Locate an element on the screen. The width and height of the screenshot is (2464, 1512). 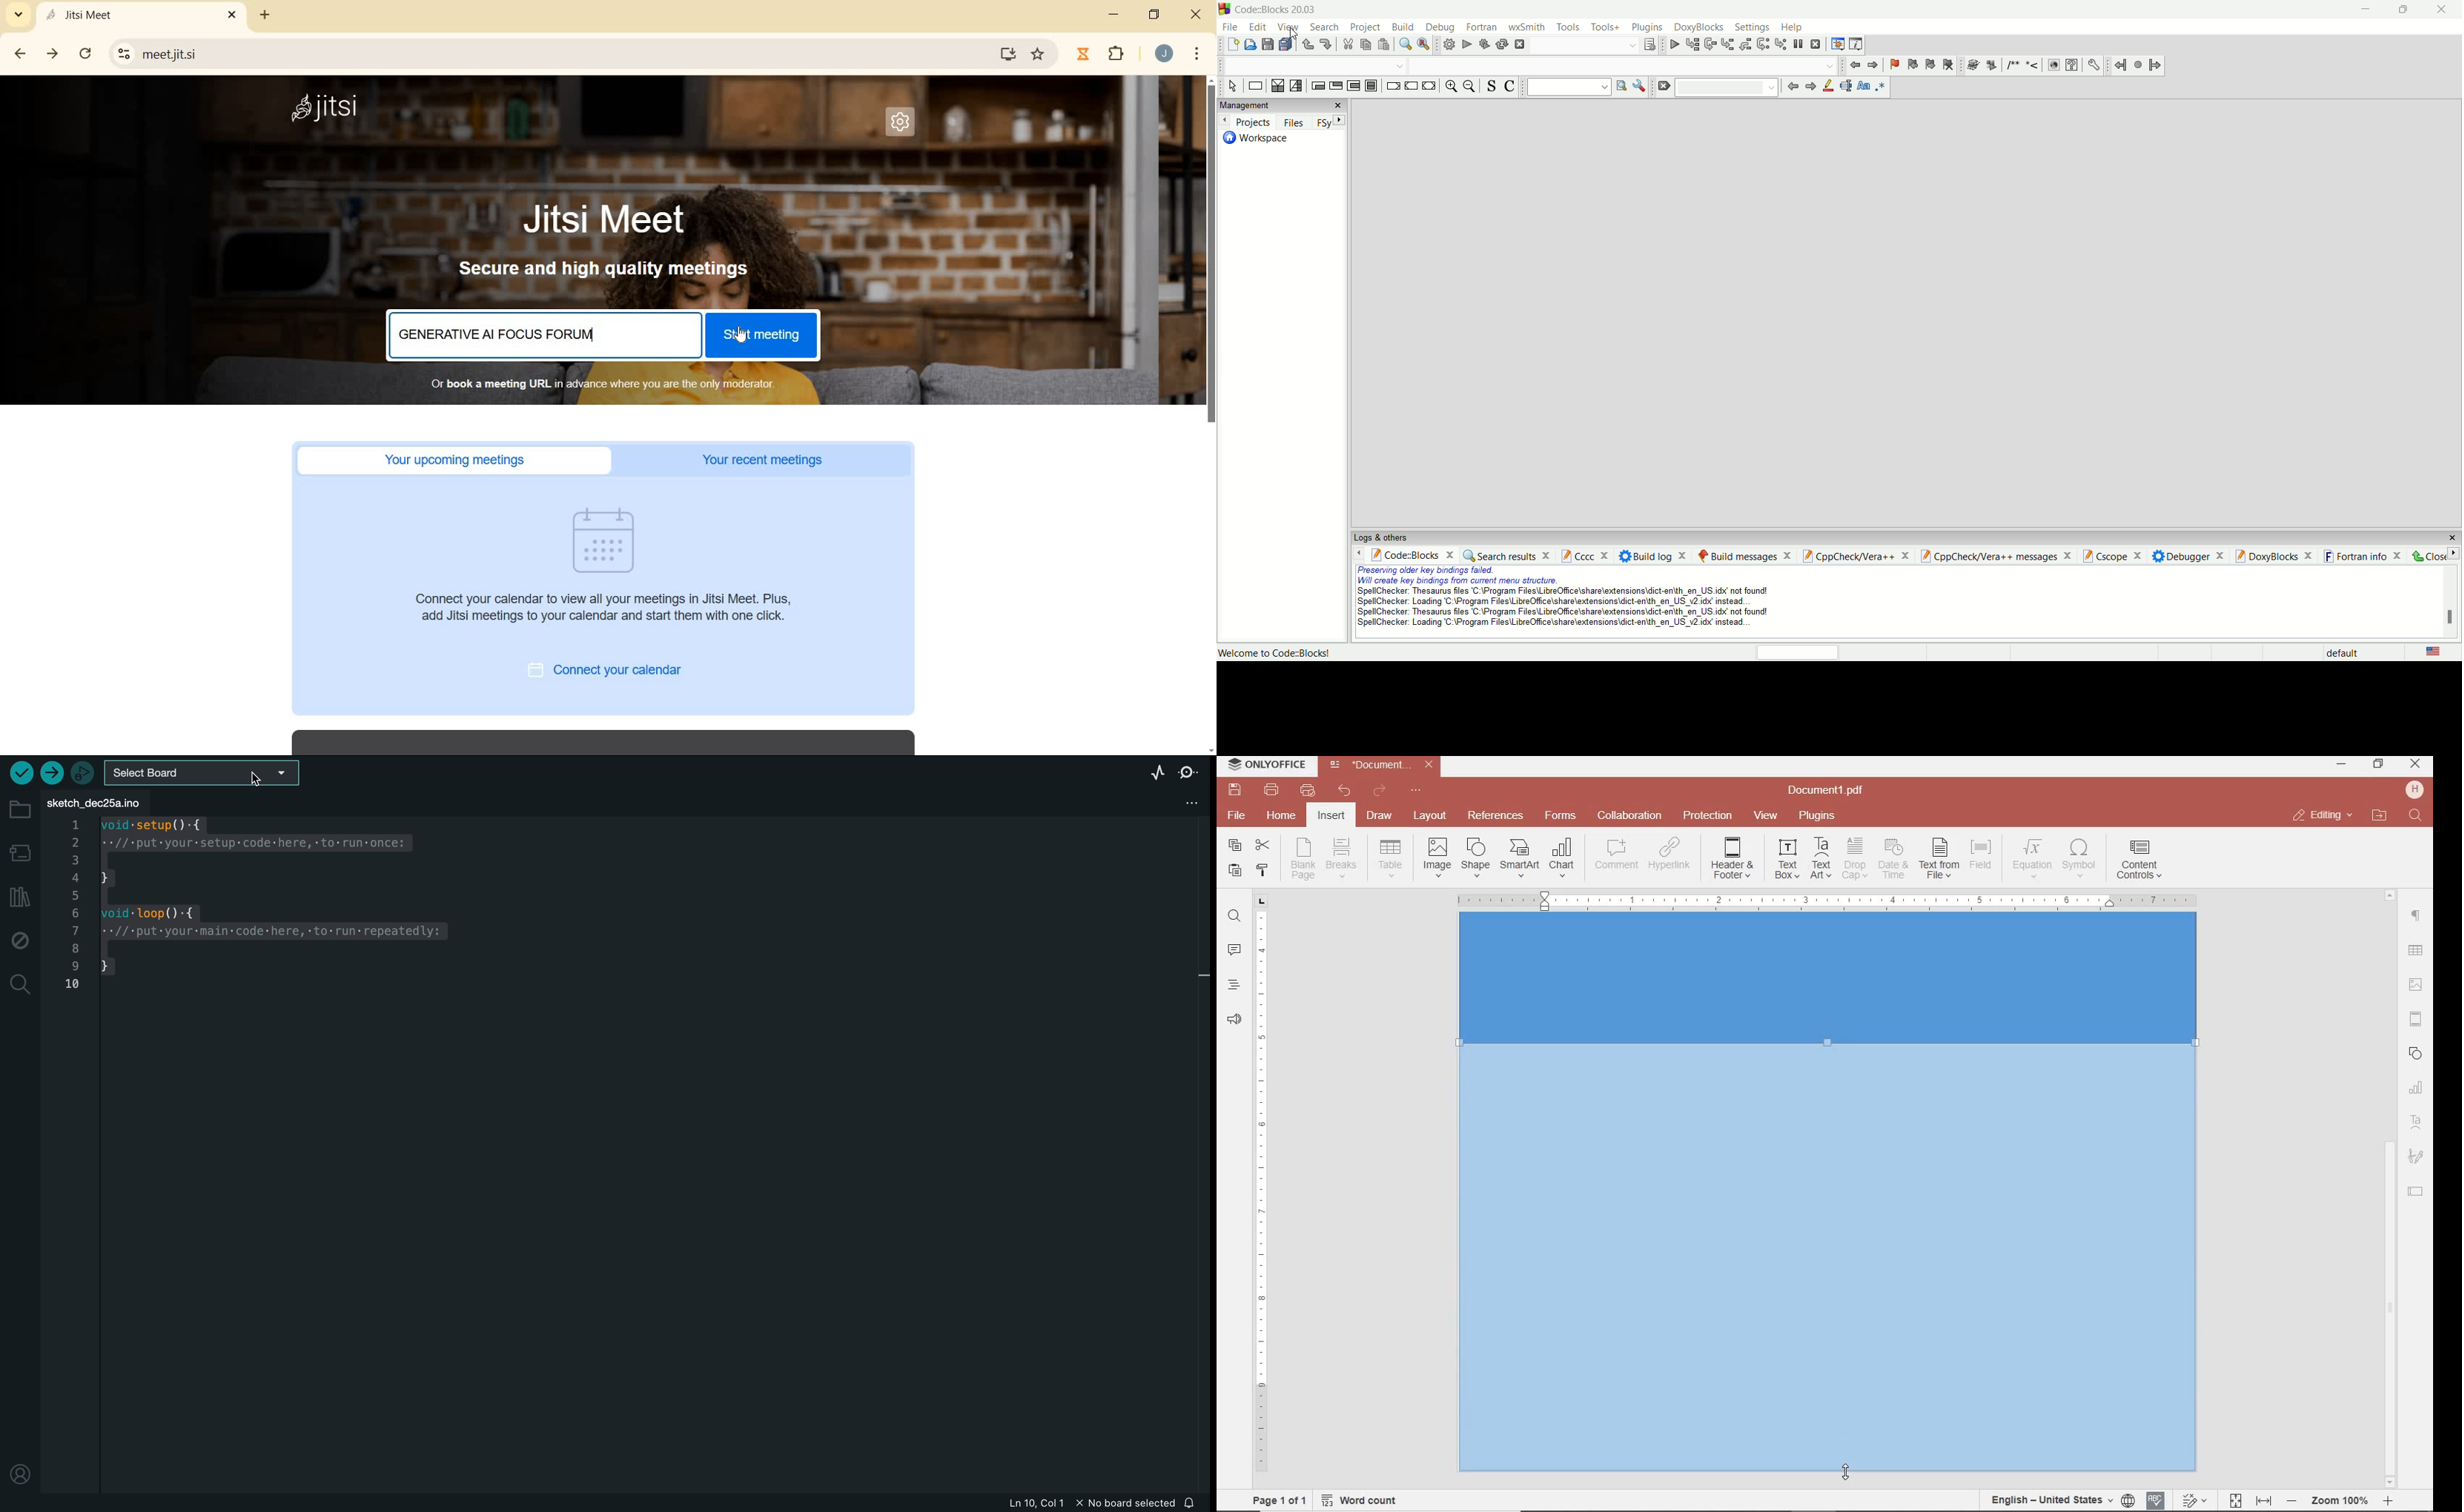
rebuild and run is located at coordinates (1483, 45).